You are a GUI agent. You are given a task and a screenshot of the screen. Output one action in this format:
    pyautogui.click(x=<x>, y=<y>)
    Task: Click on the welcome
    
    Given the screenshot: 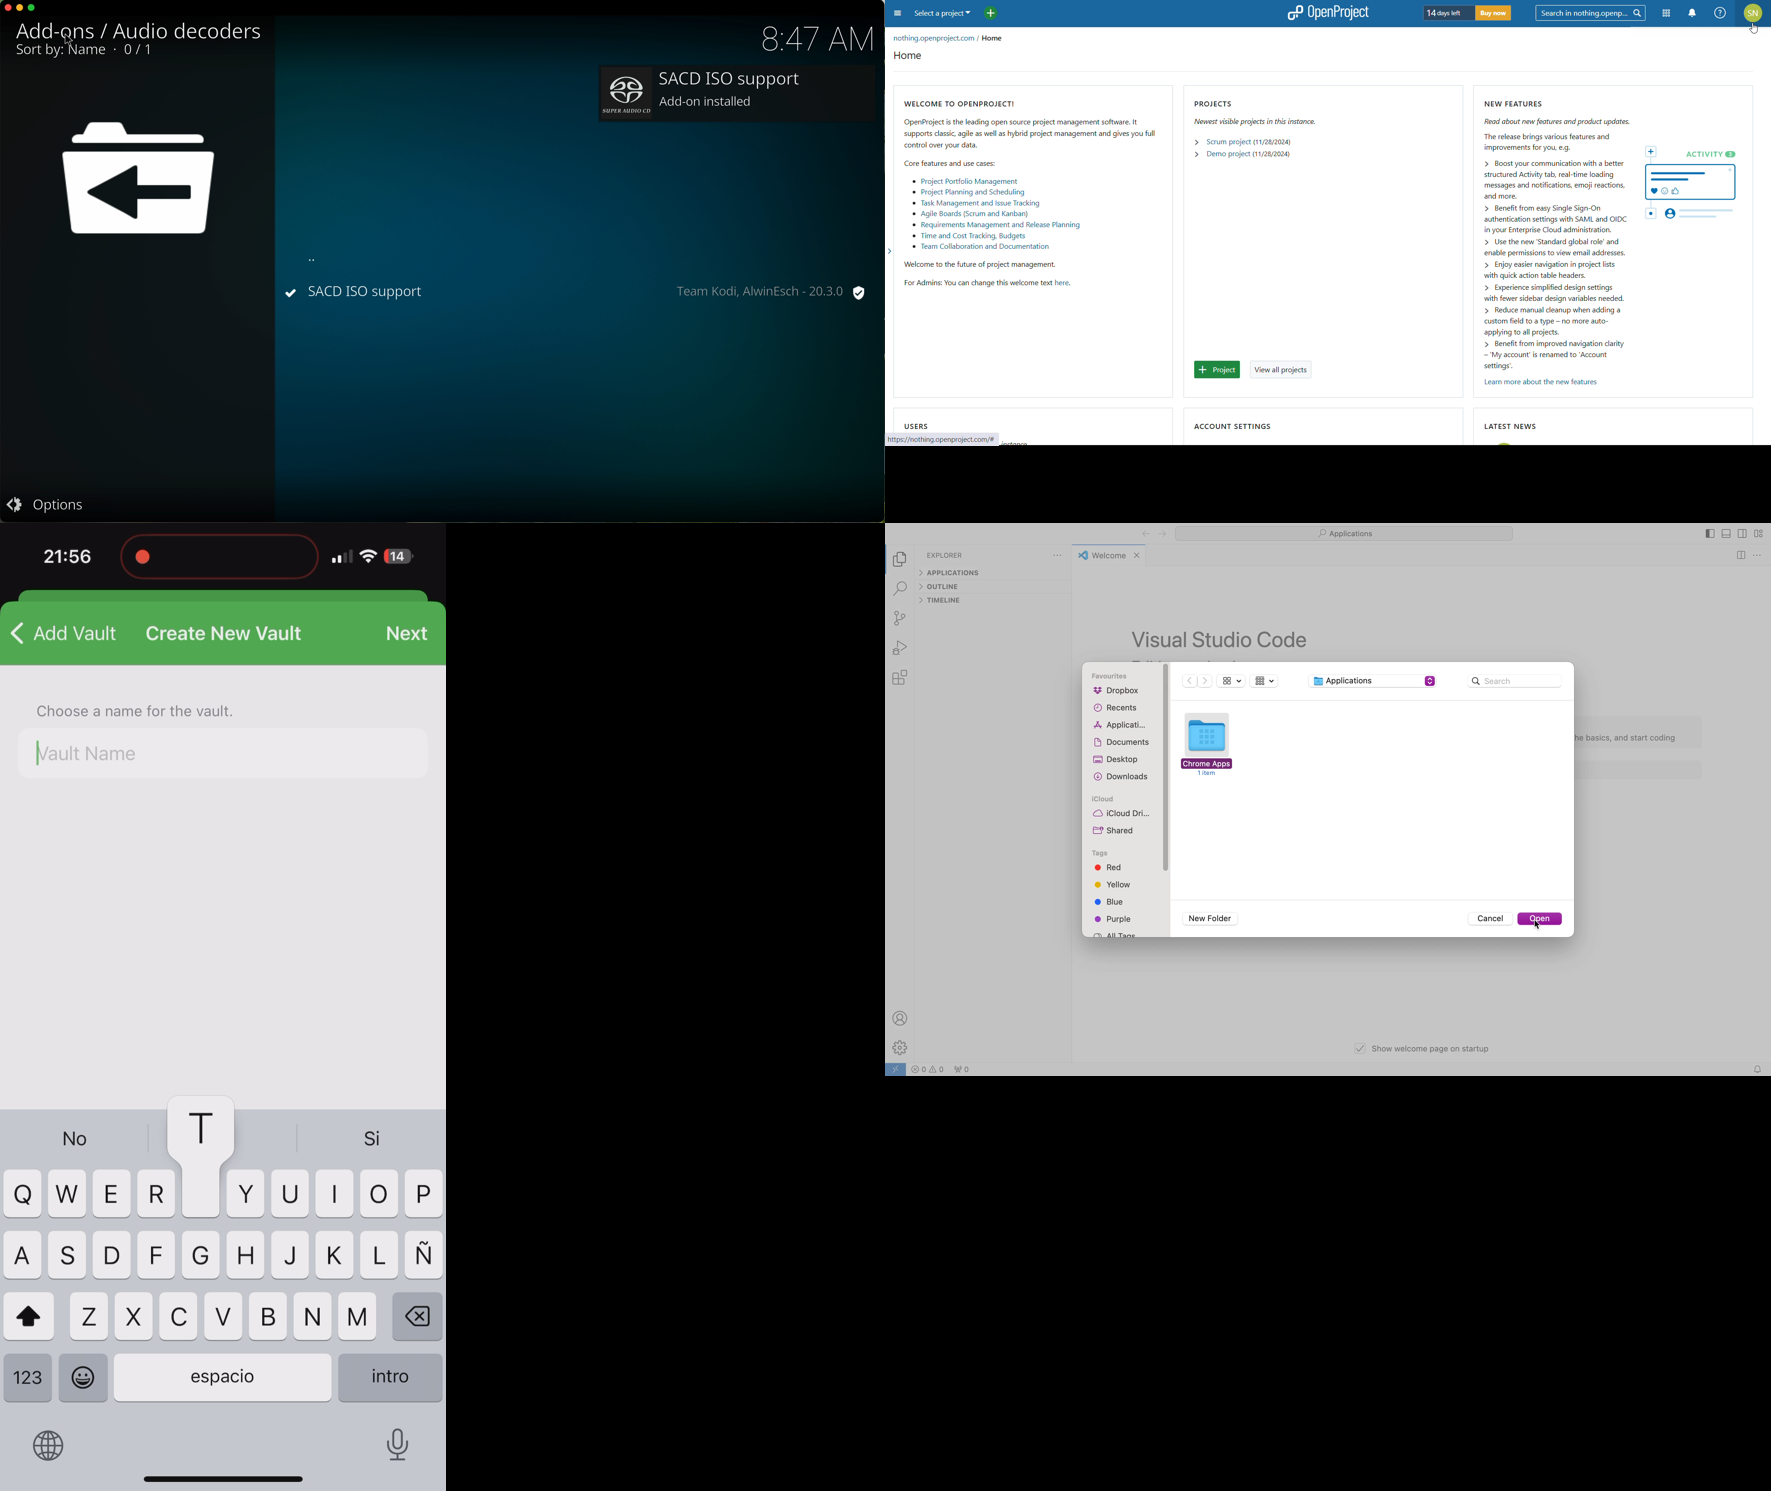 What is the action you would take?
    pyautogui.click(x=1109, y=555)
    